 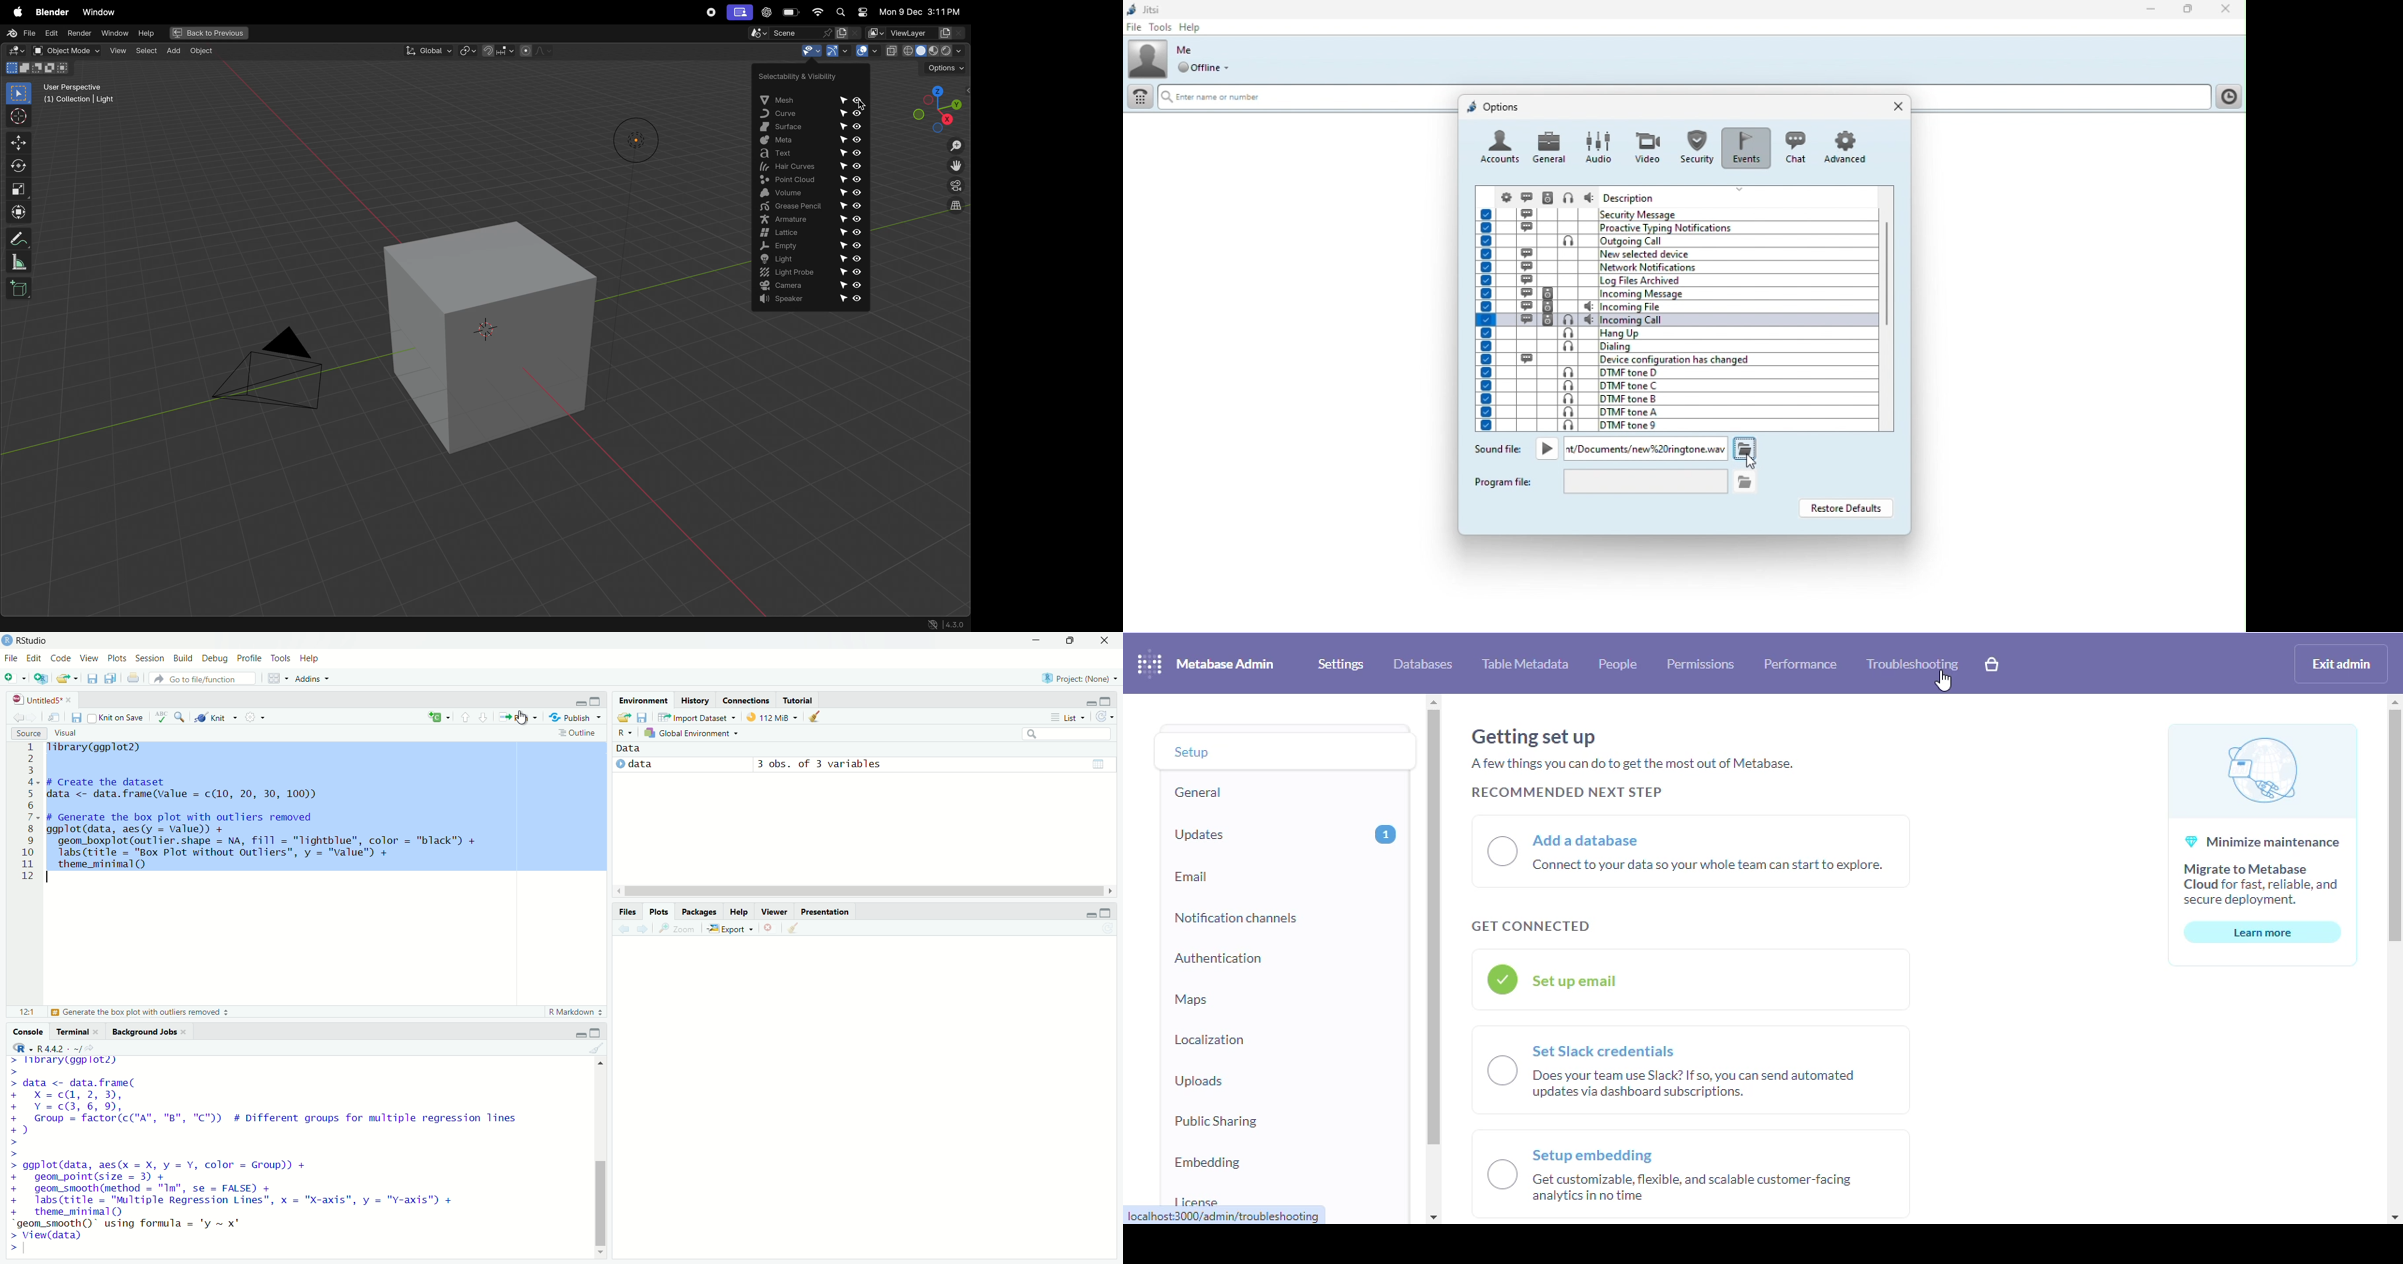 What do you see at coordinates (1500, 149) in the screenshot?
I see `Accounts` at bounding box center [1500, 149].